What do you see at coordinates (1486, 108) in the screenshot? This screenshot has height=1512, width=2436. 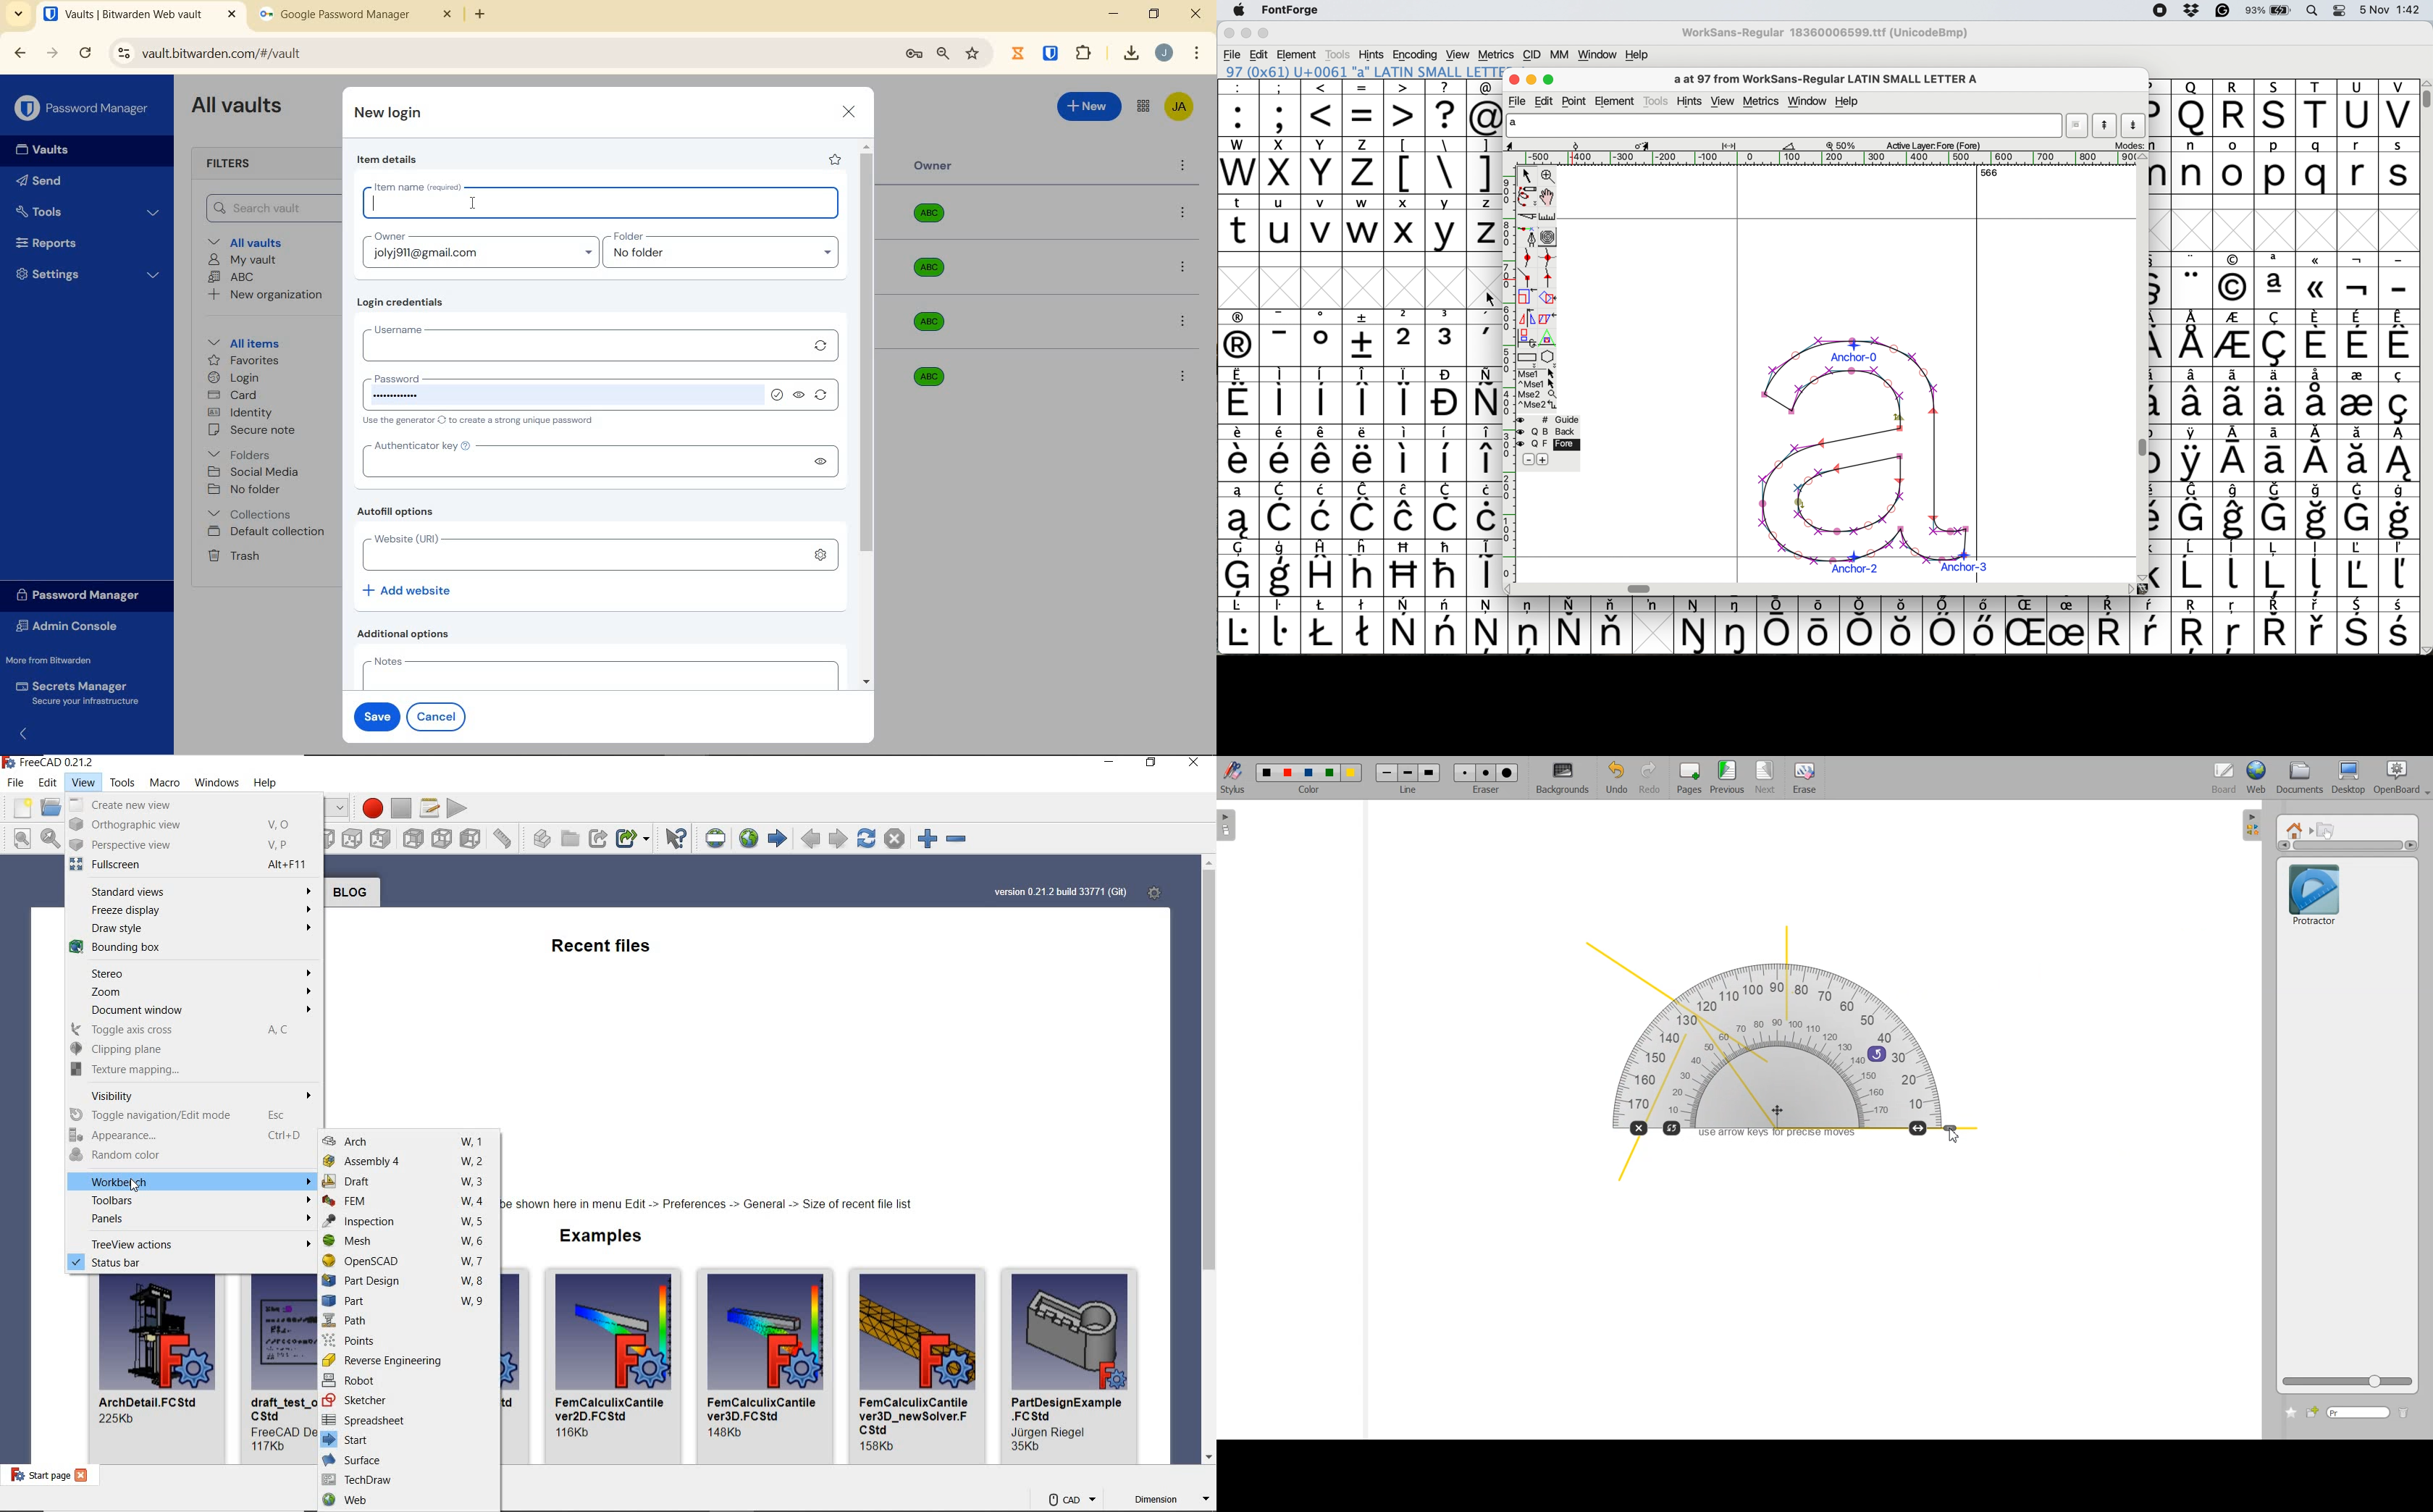 I see `@` at bounding box center [1486, 108].